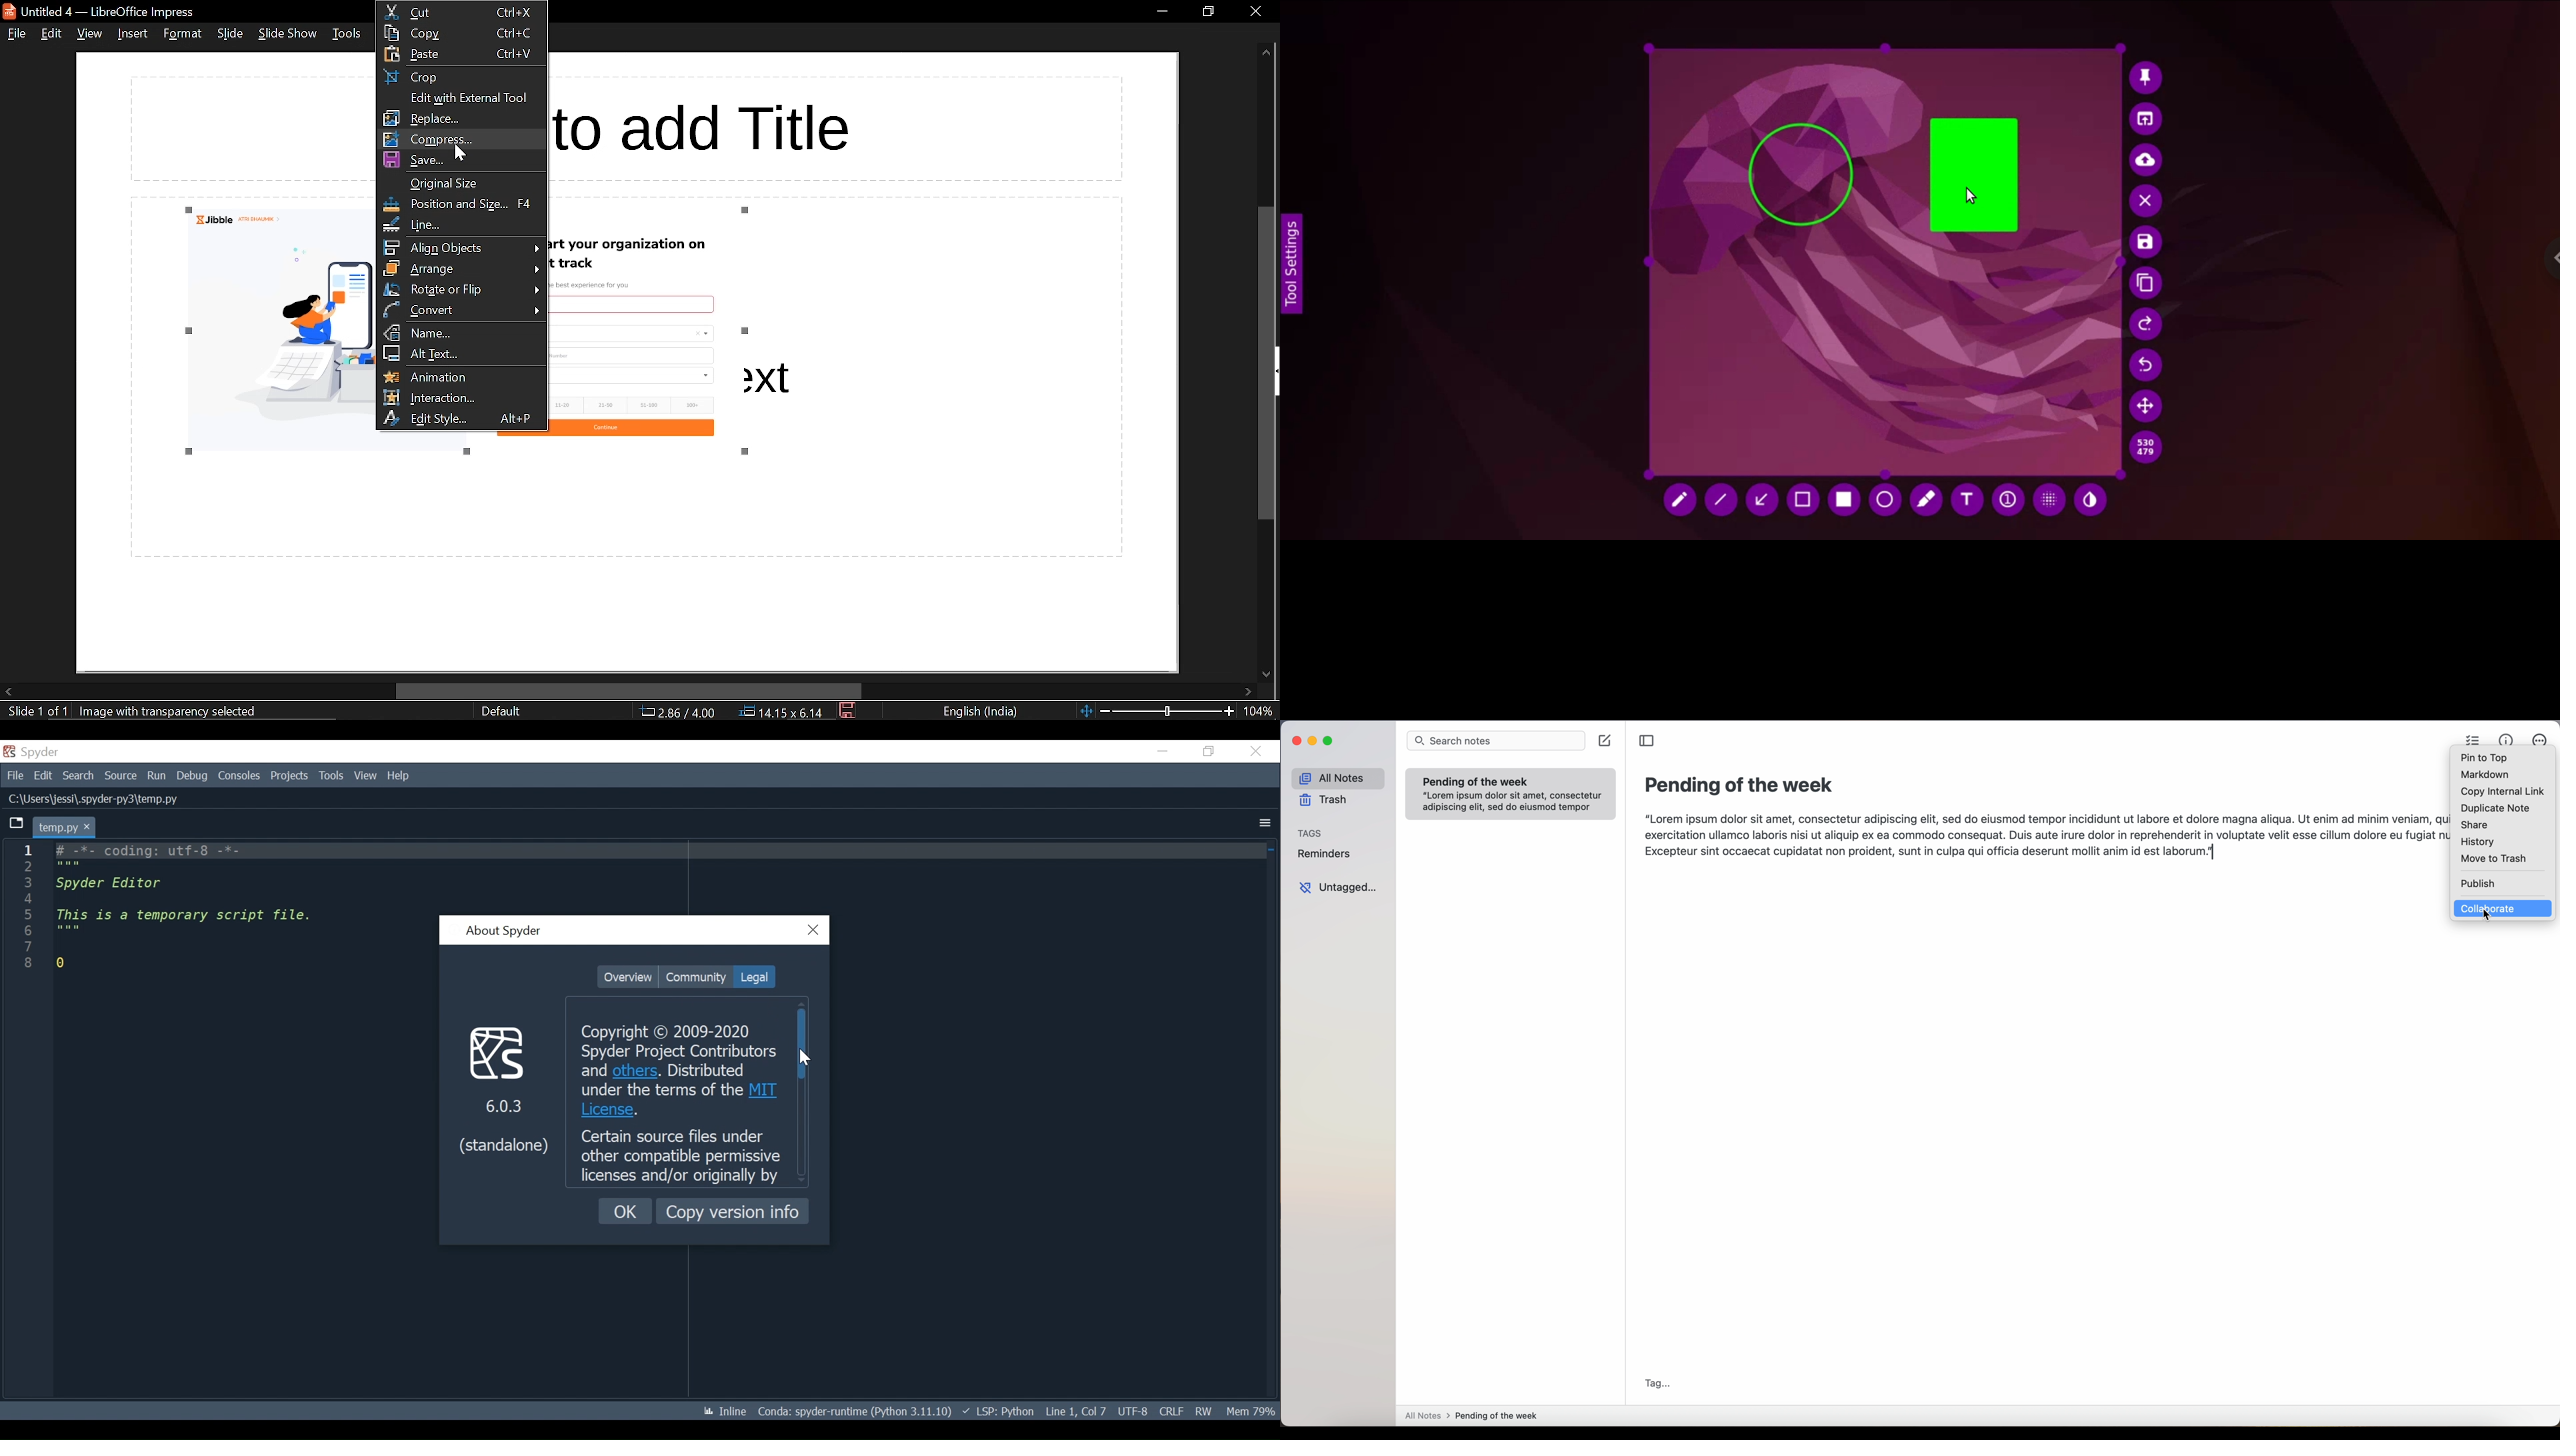  What do you see at coordinates (1511, 793) in the screenshot?
I see `note` at bounding box center [1511, 793].